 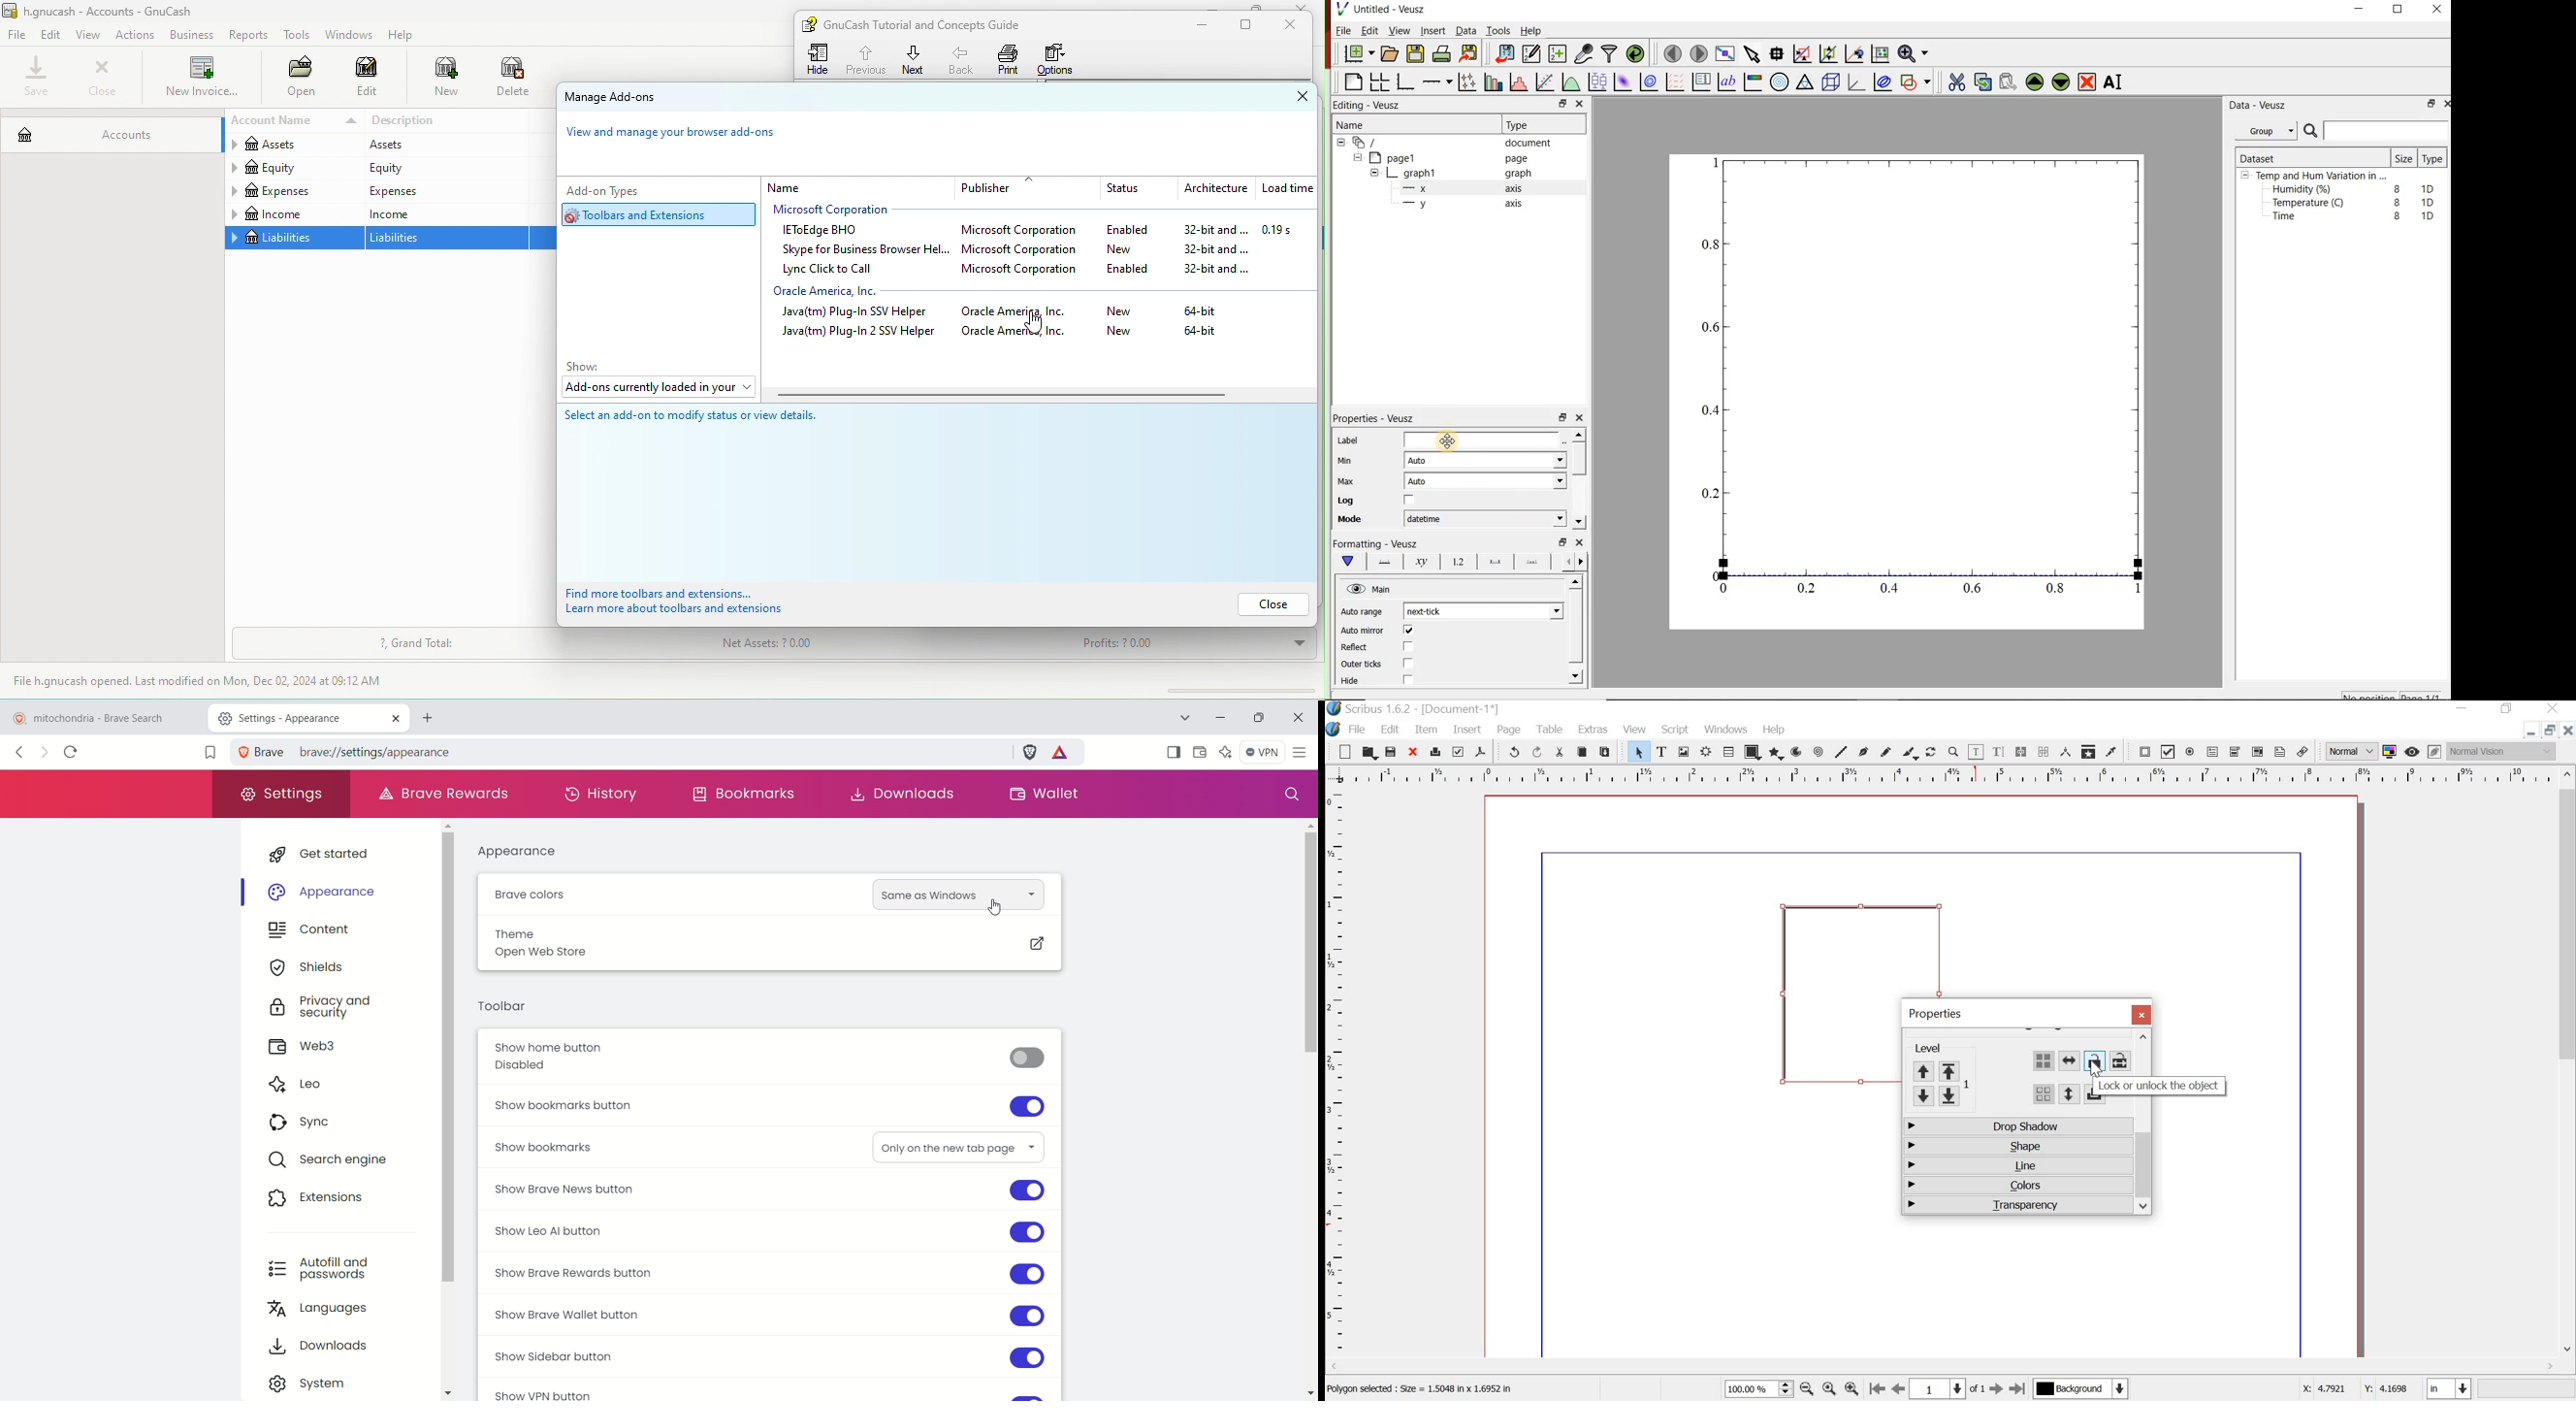 I want to click on minimize, so click(x=2365, y=9).